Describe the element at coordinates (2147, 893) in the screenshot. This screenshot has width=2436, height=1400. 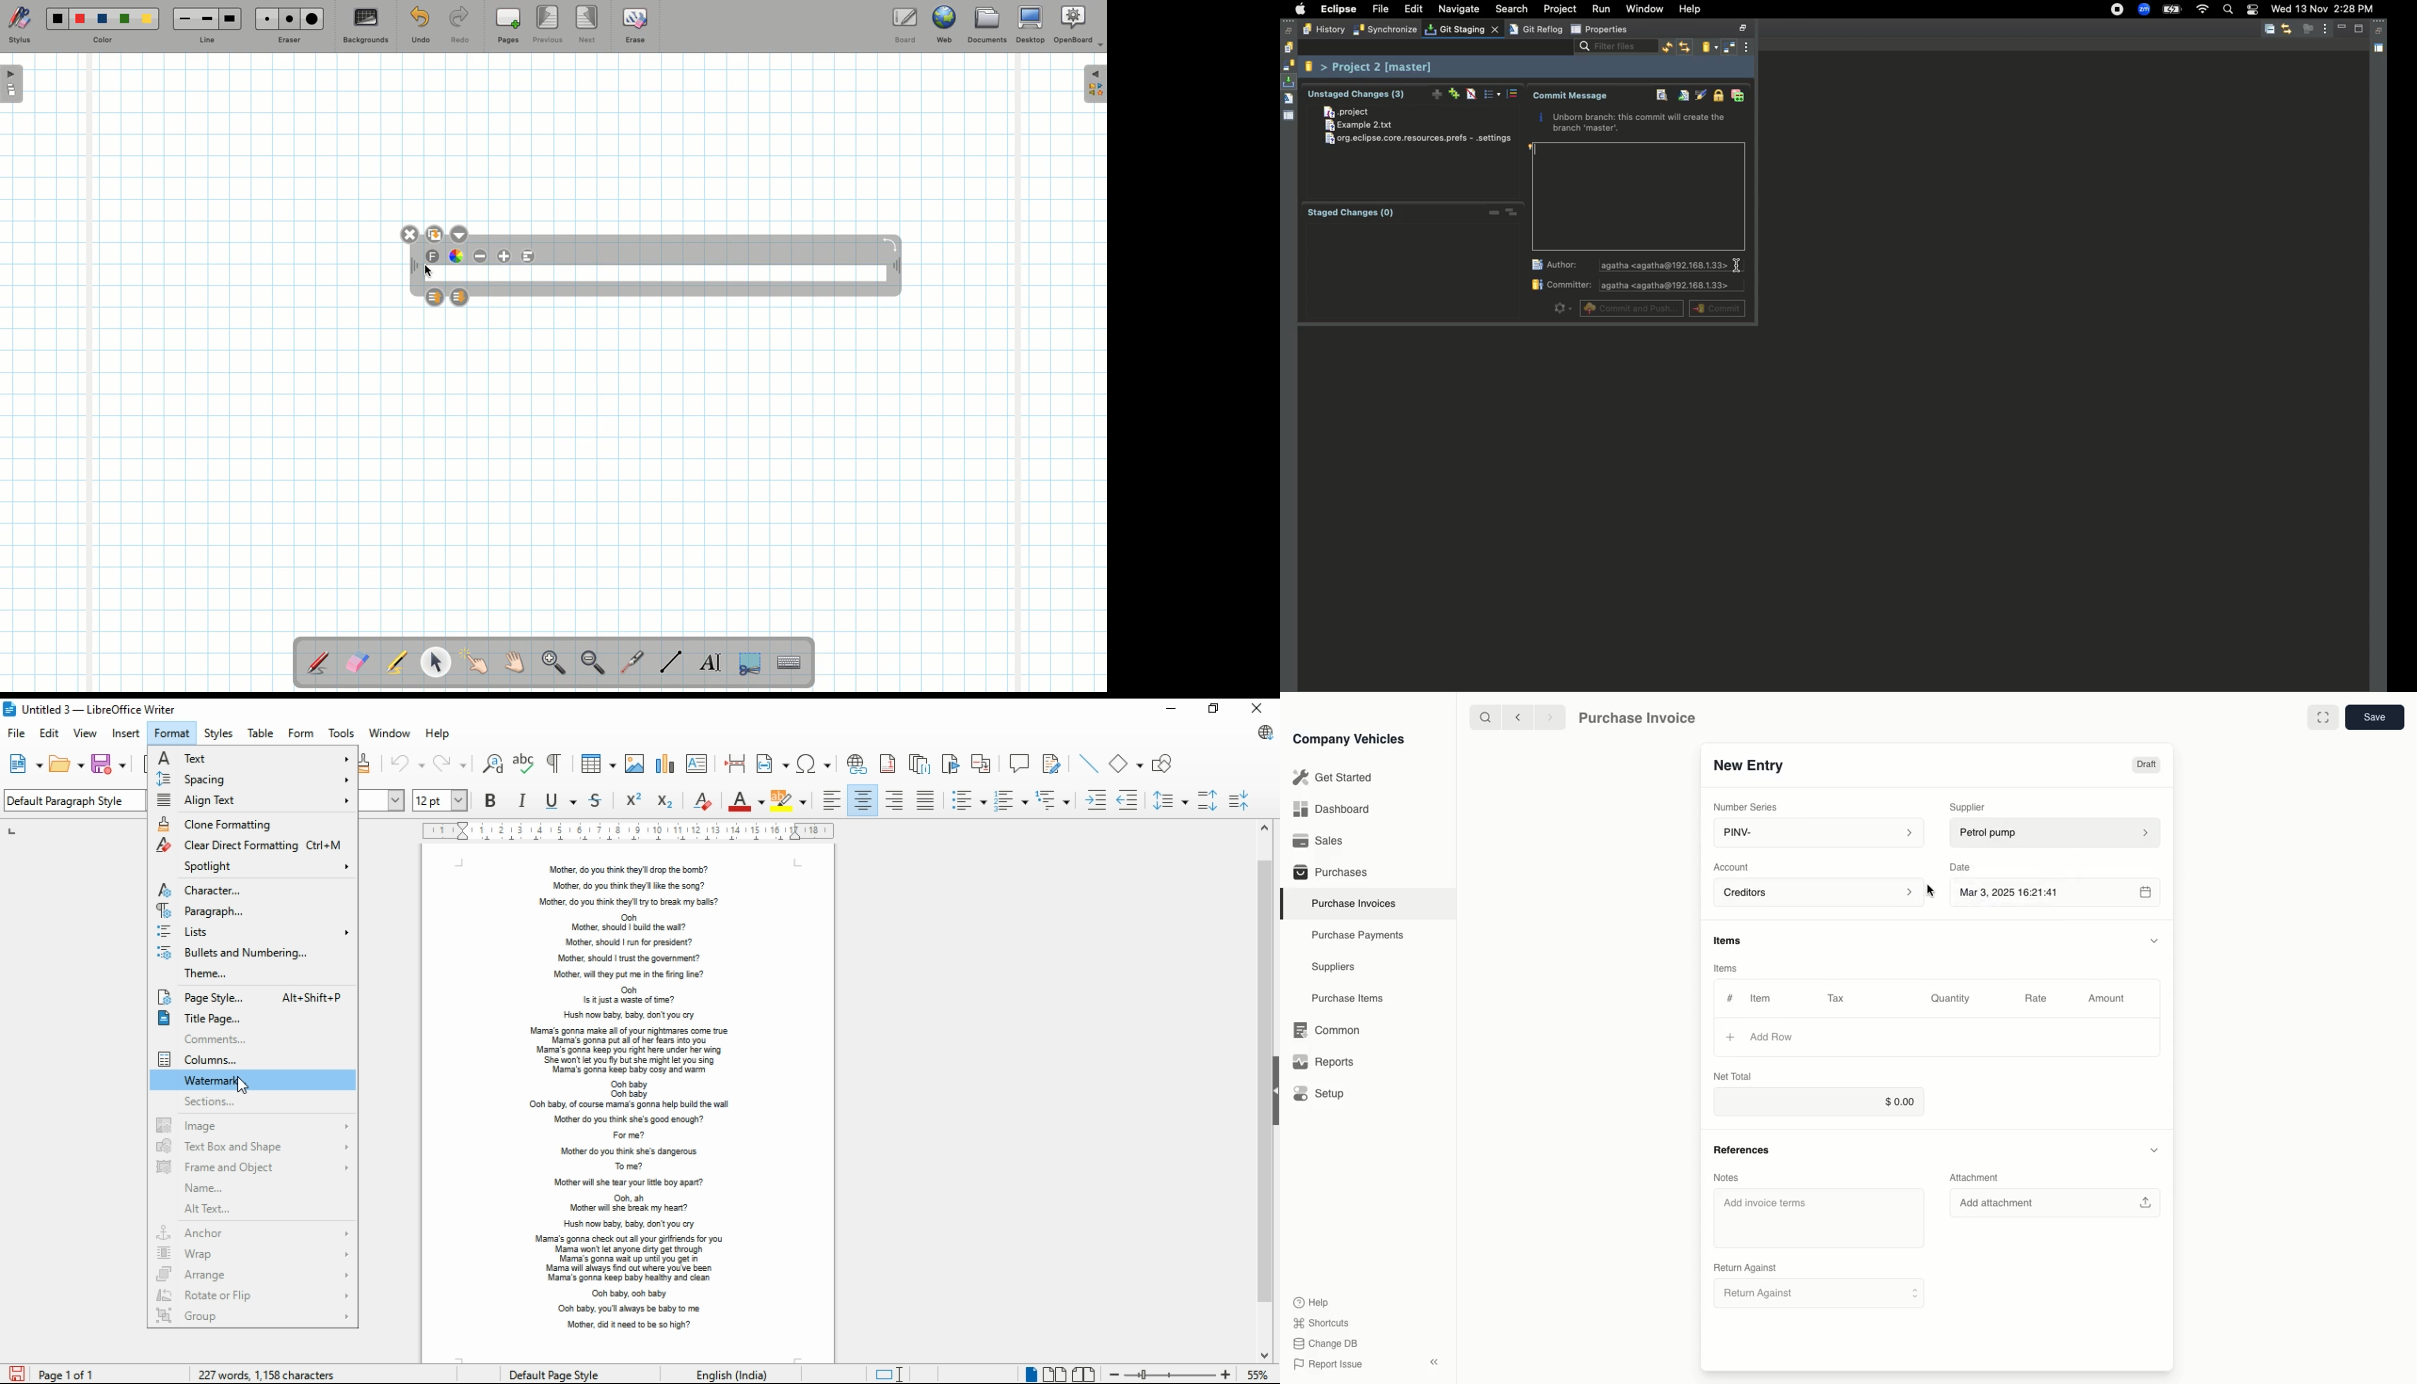
I see `calender` at that location.